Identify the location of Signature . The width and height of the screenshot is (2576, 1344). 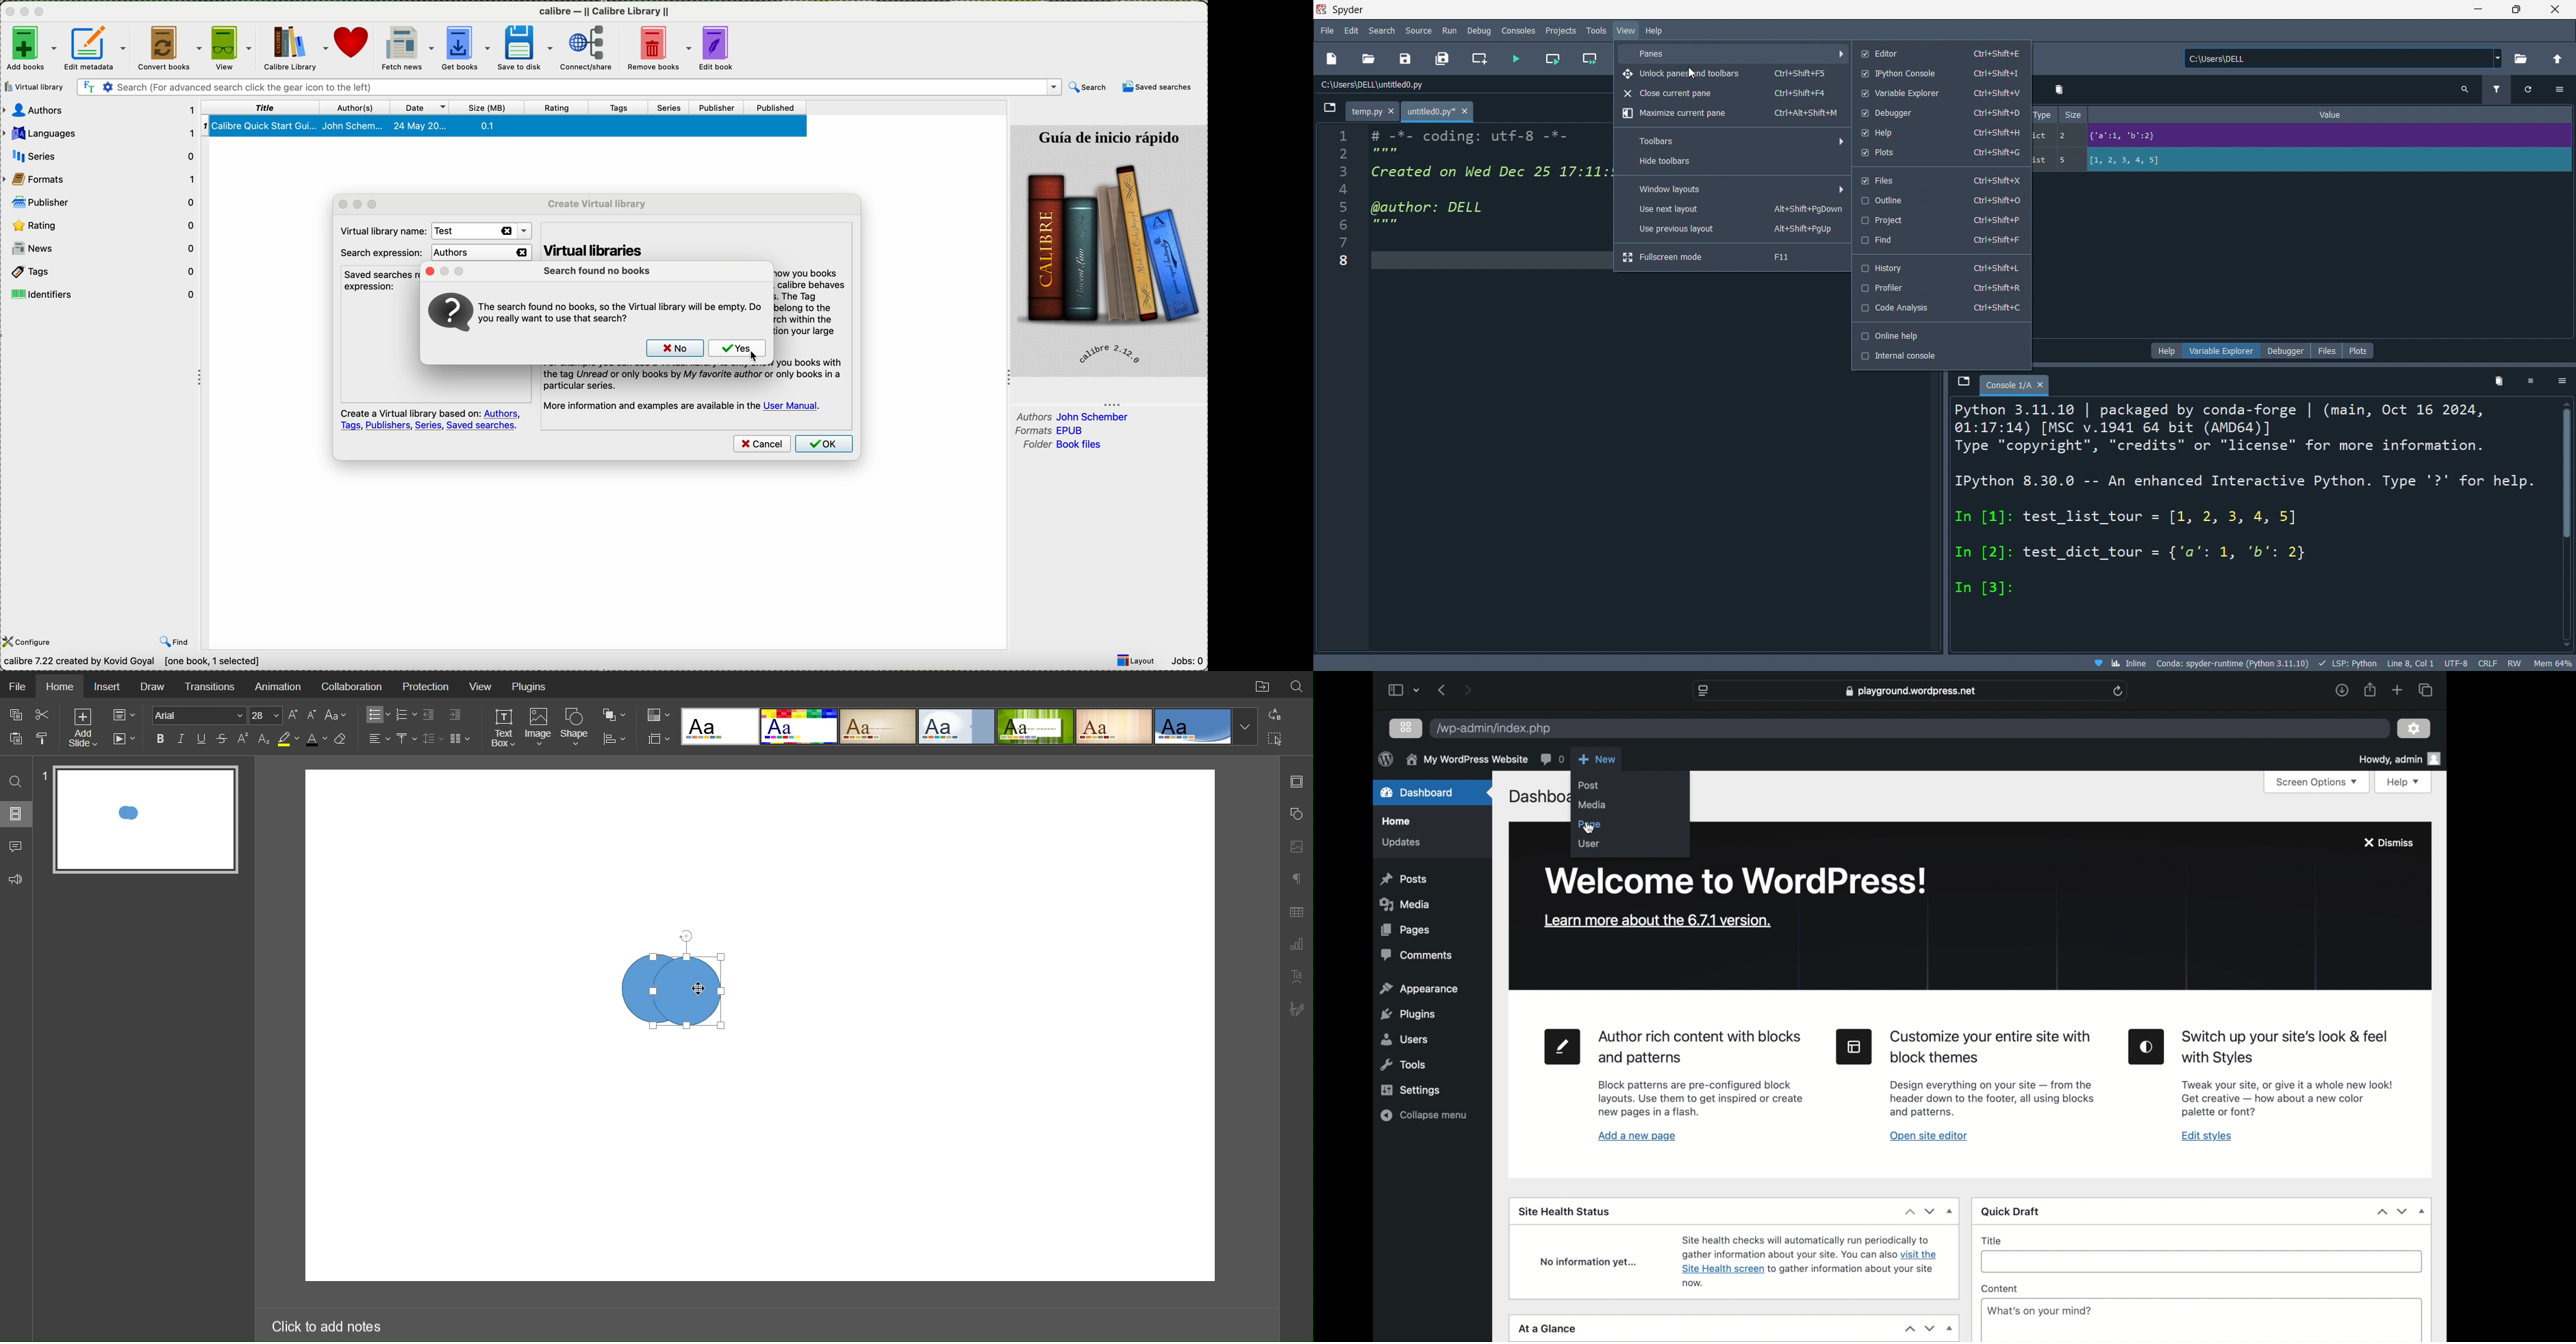
(1298, 1009).